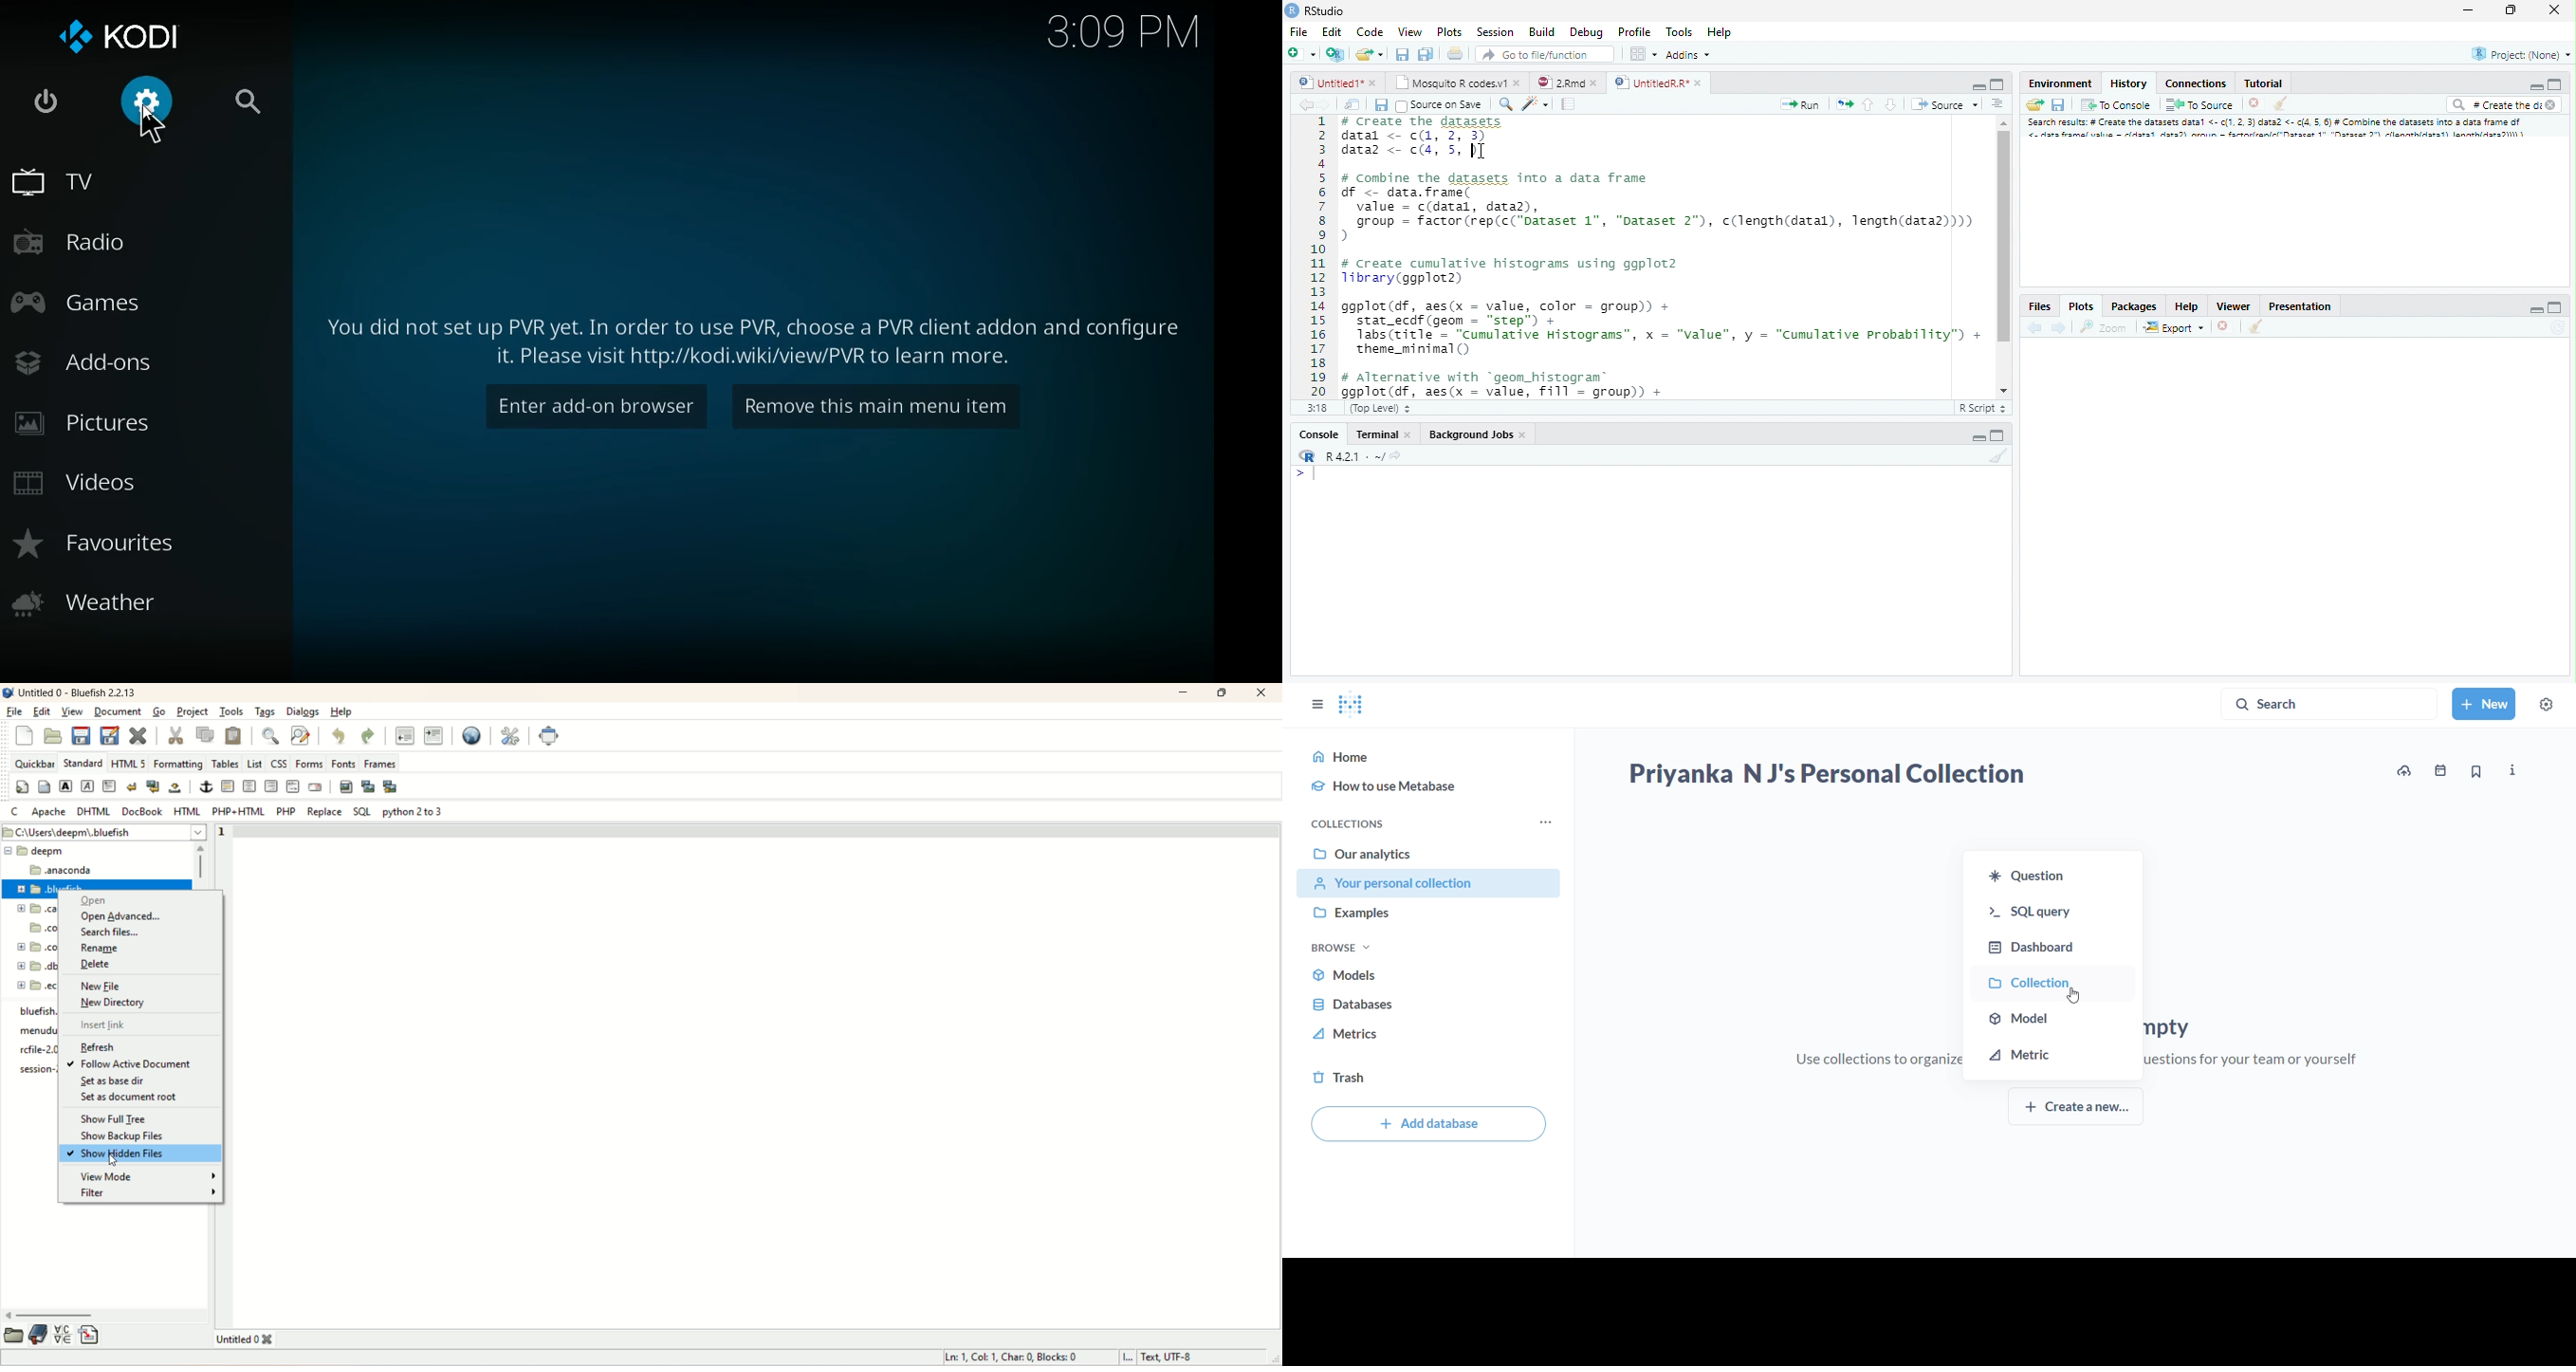 Image resolution: width=2576 pixels, height=1372 pixels. Describe the element at coordinates (231, 712) in the screenshot. I see `tools` at that location.